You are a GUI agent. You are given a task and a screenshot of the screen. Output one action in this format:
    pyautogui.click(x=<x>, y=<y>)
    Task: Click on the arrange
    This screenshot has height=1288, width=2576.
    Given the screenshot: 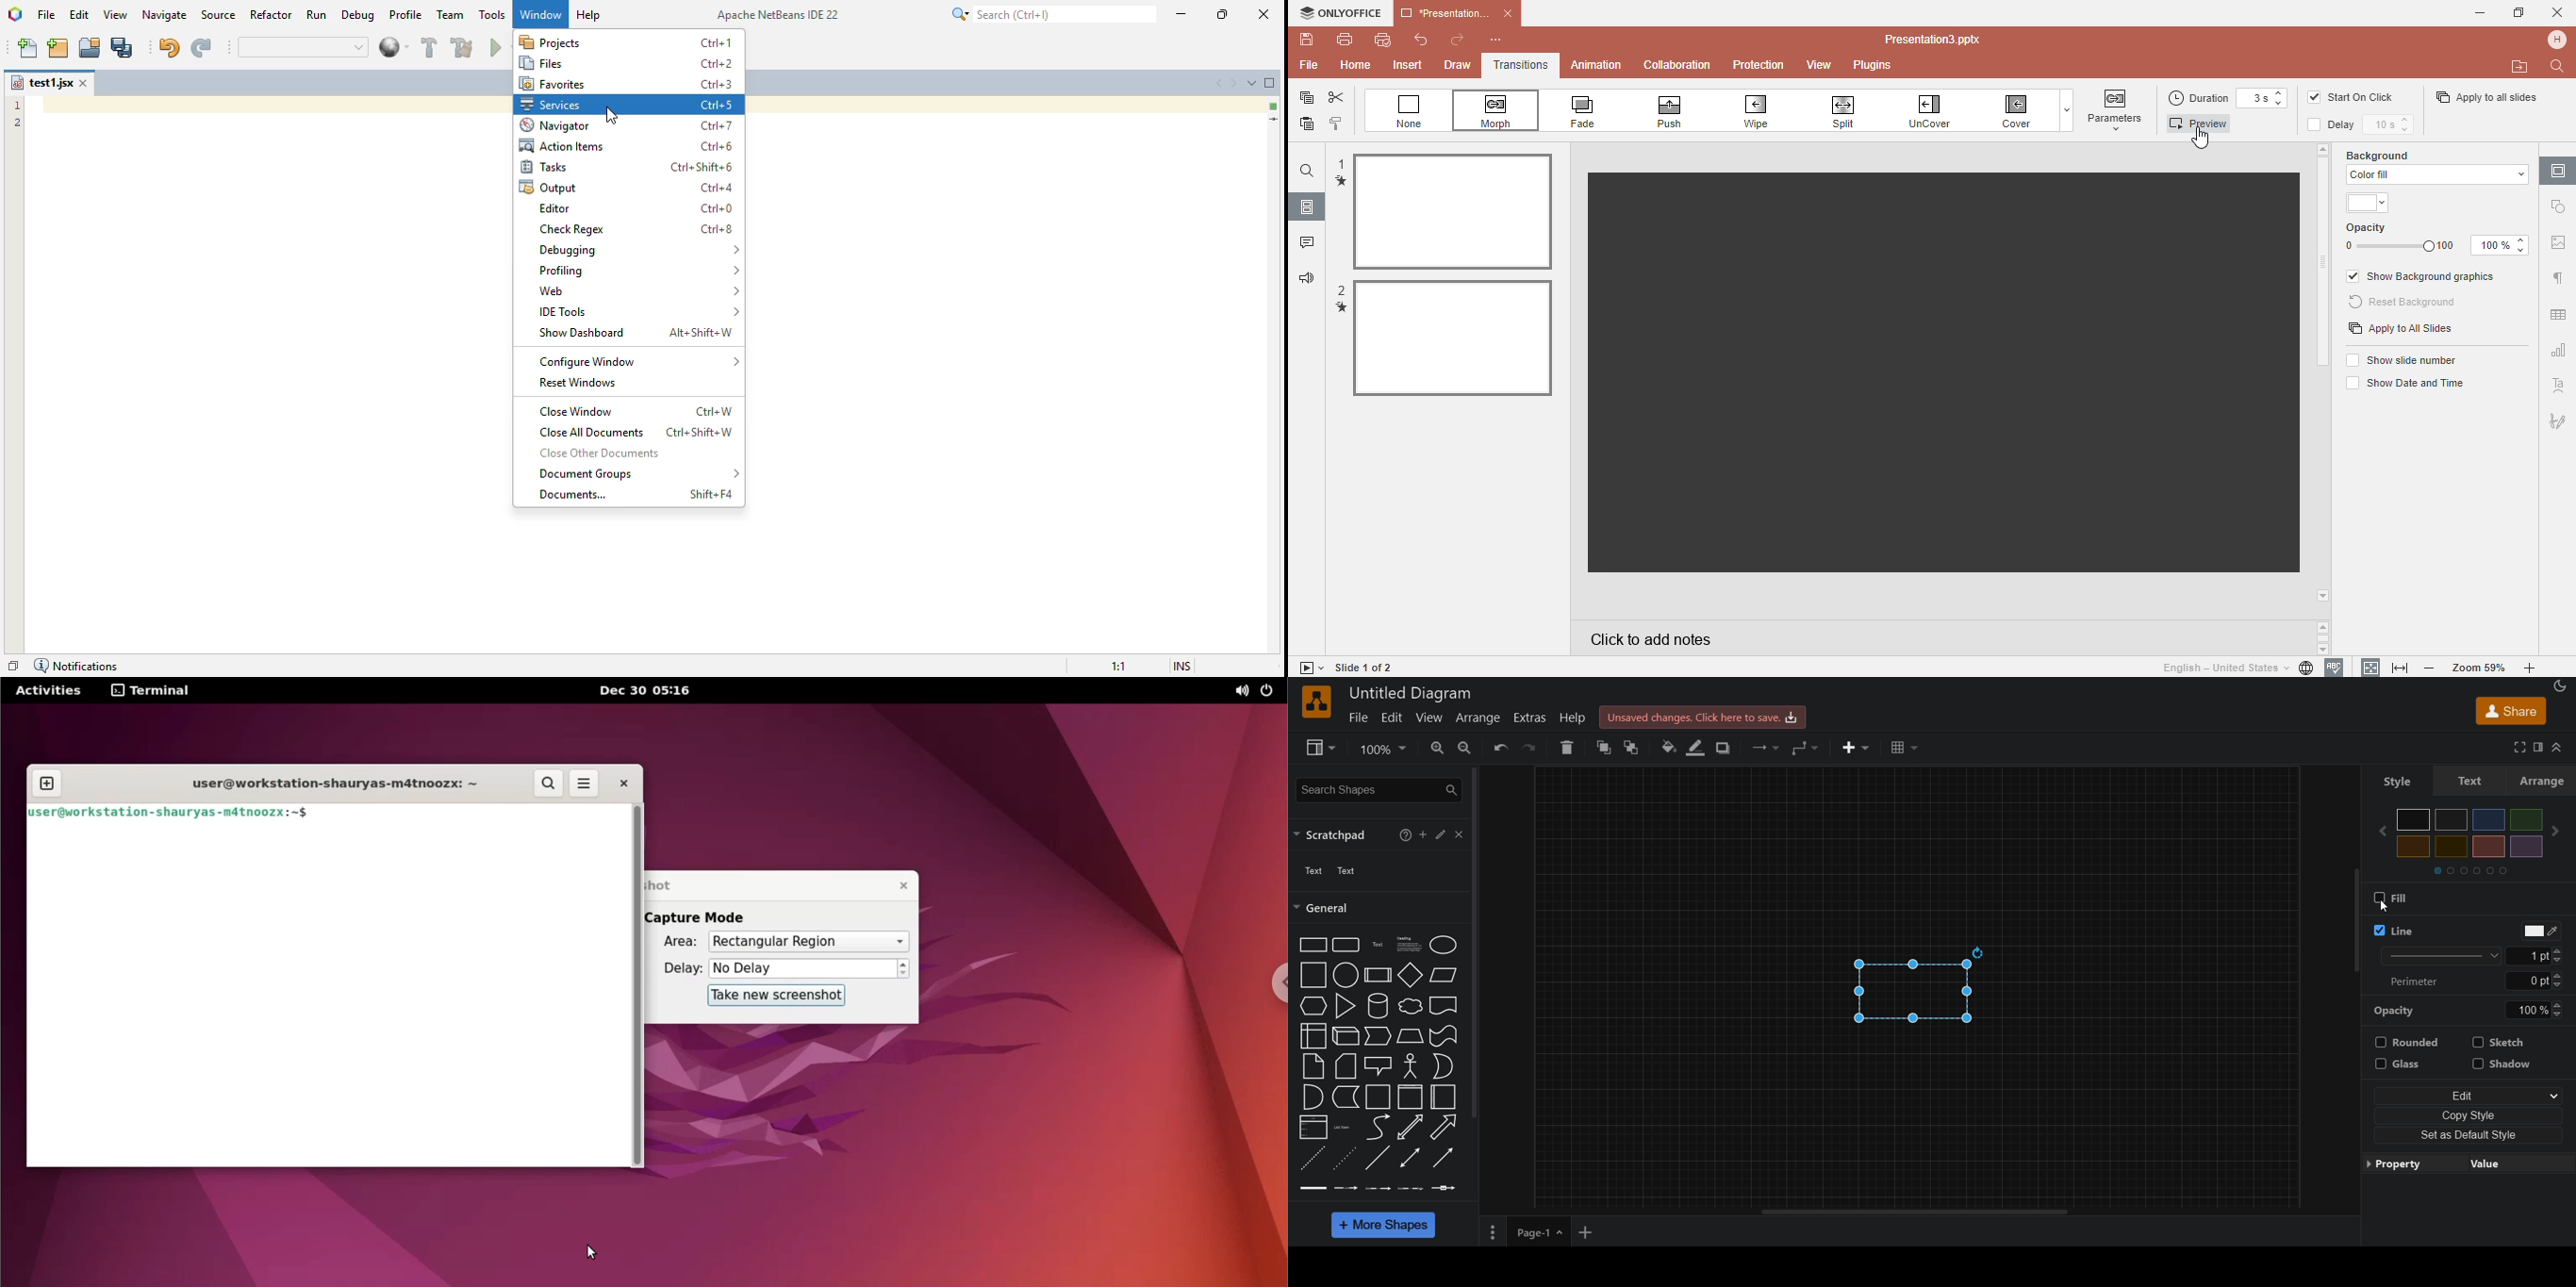 What is the action you would take?
    pyautogui.click(x=2543, y=782)
    